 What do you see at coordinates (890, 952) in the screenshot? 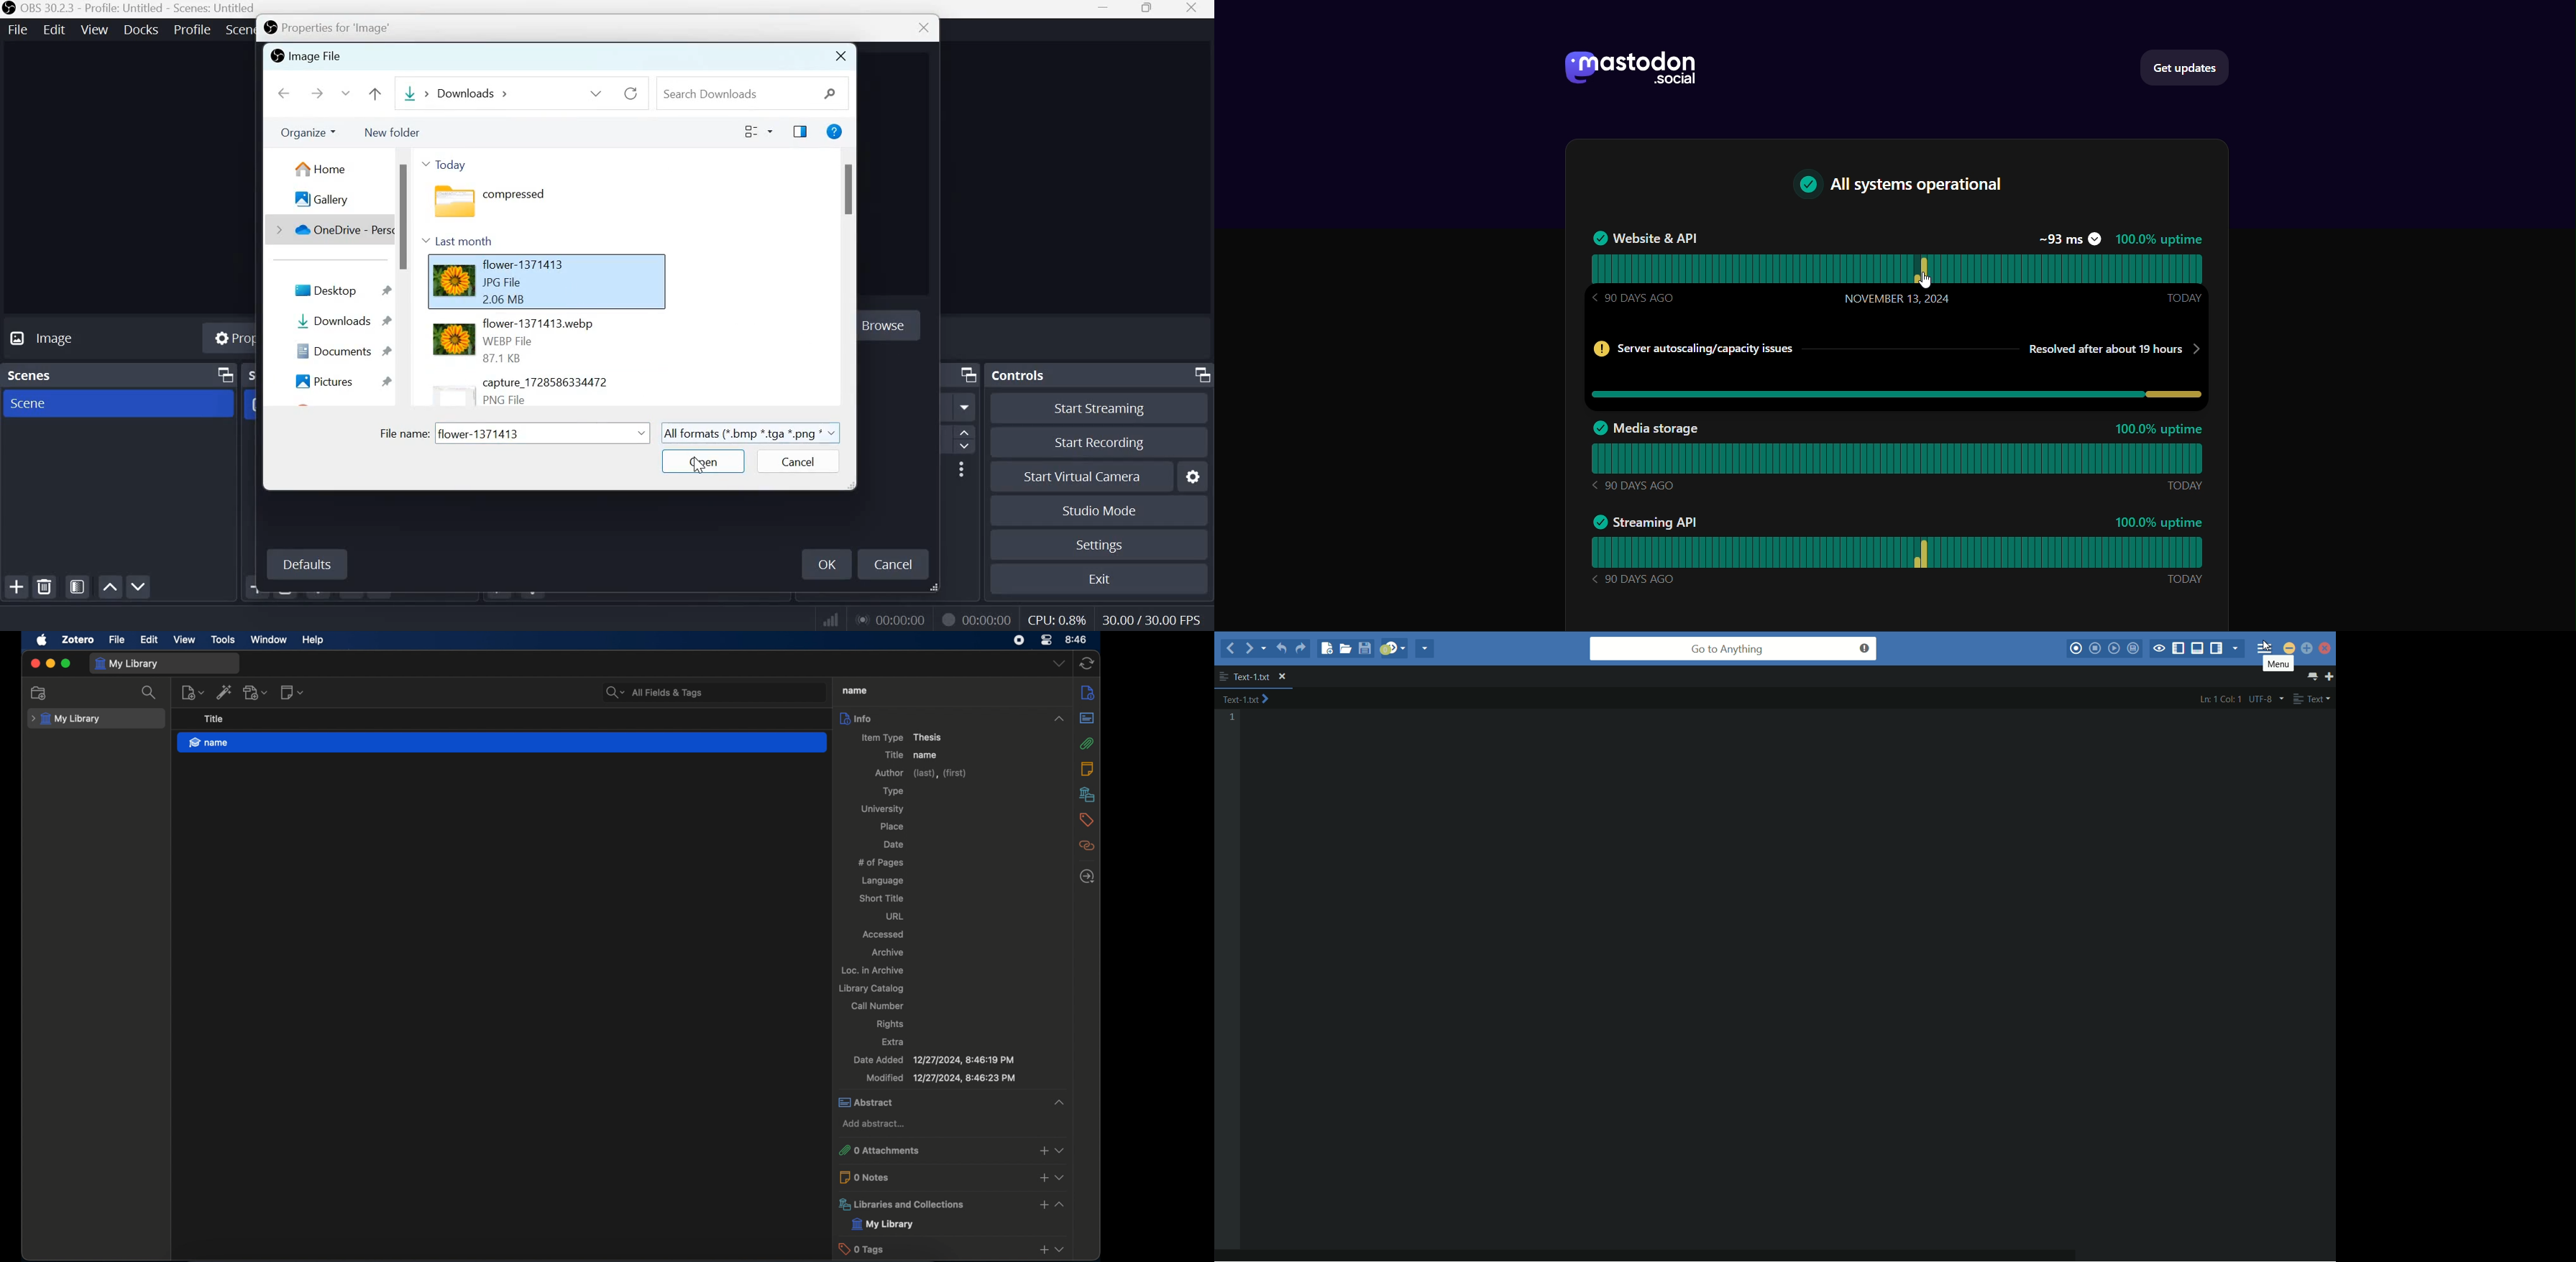
I see `archive` at bounding box center [890, 952].